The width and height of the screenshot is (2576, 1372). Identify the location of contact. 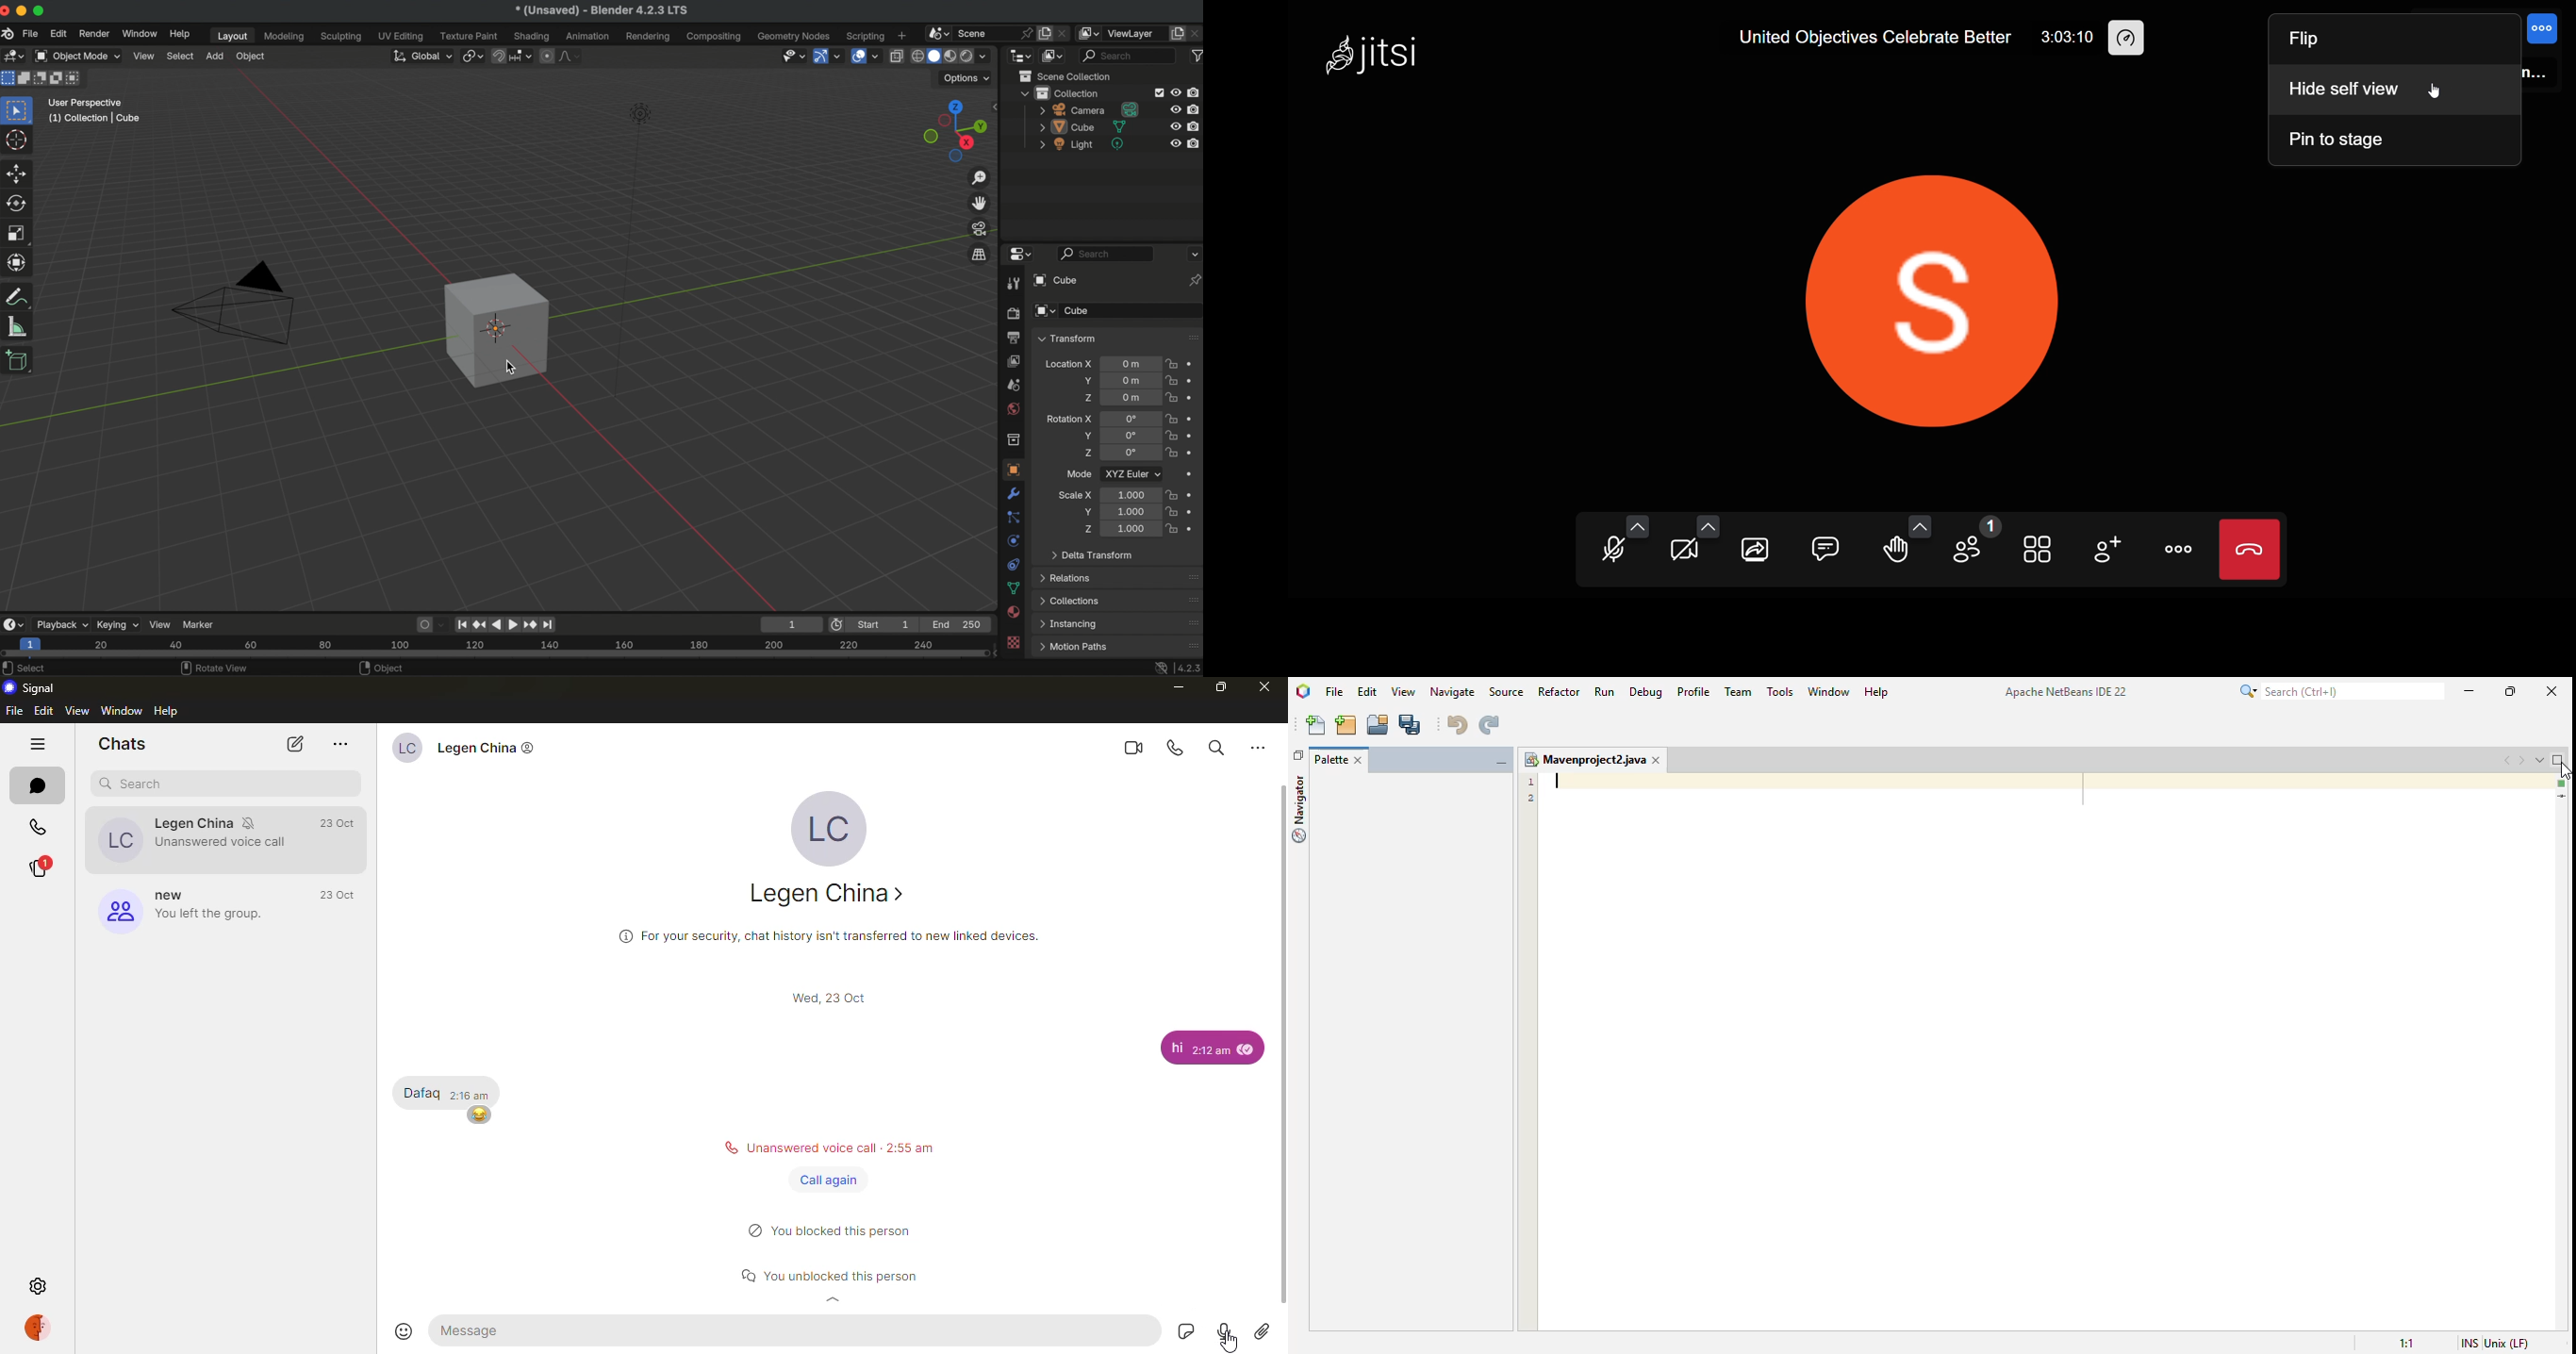
(828, 892).